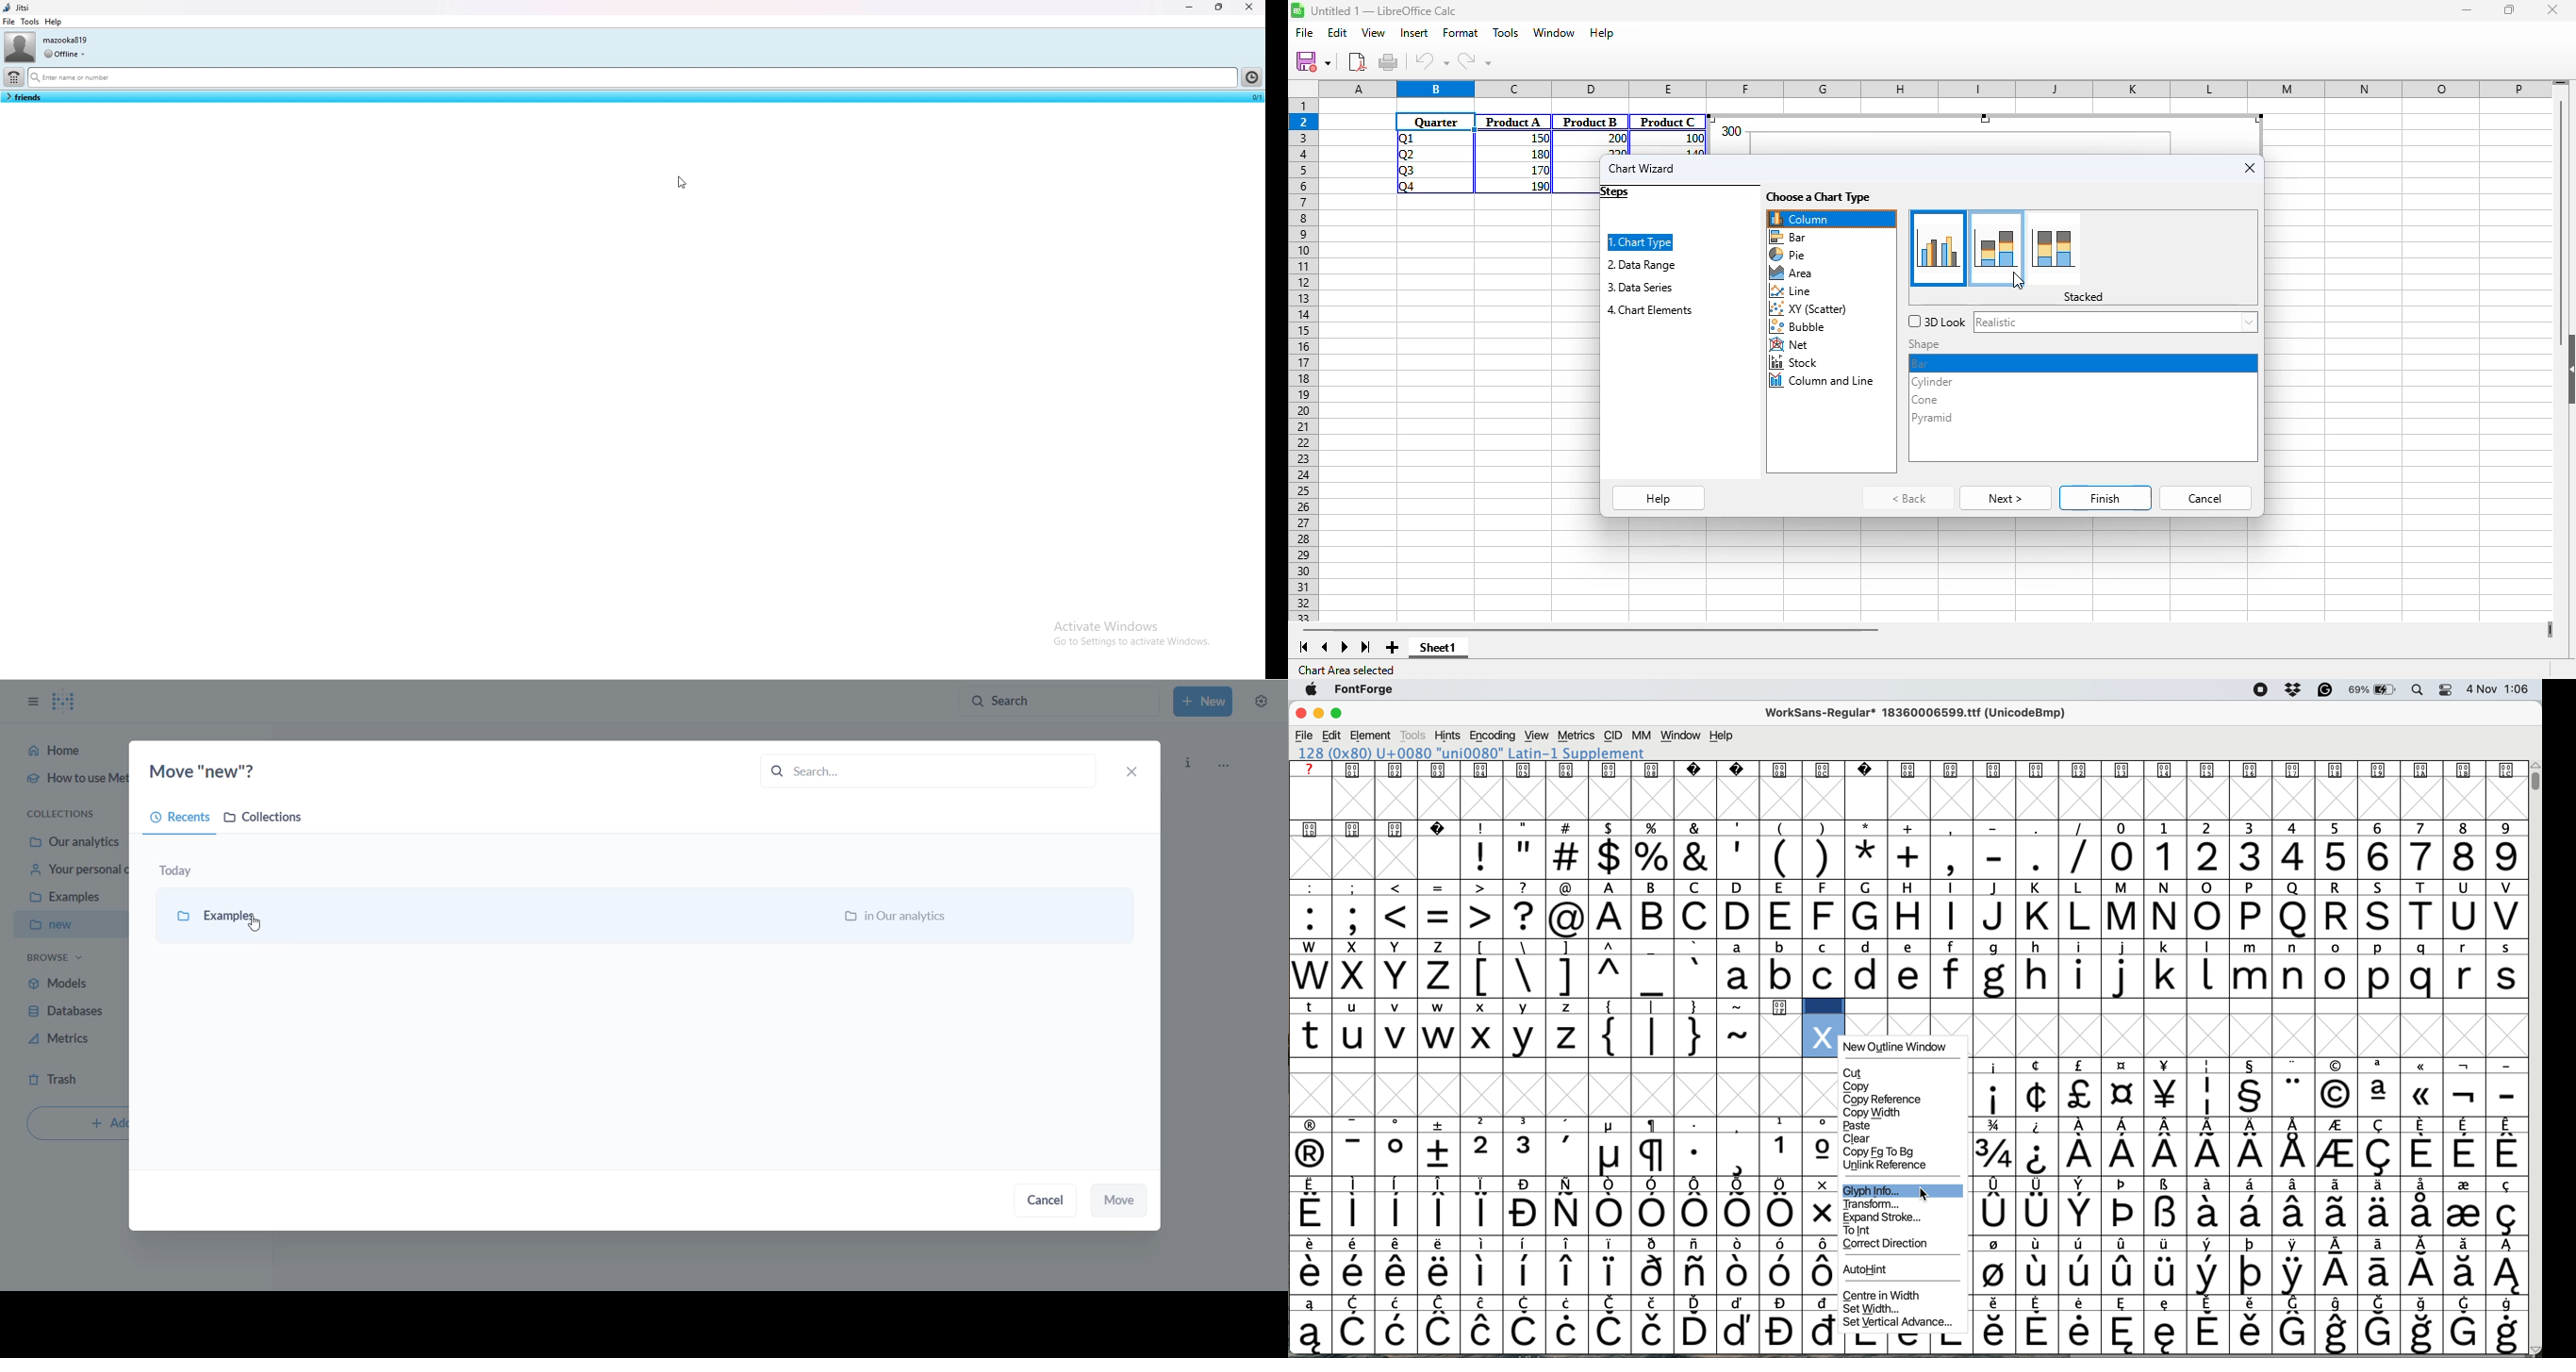  Describe the element at coordinates (1301, 714) in the screenshot. I see `close` at that location.